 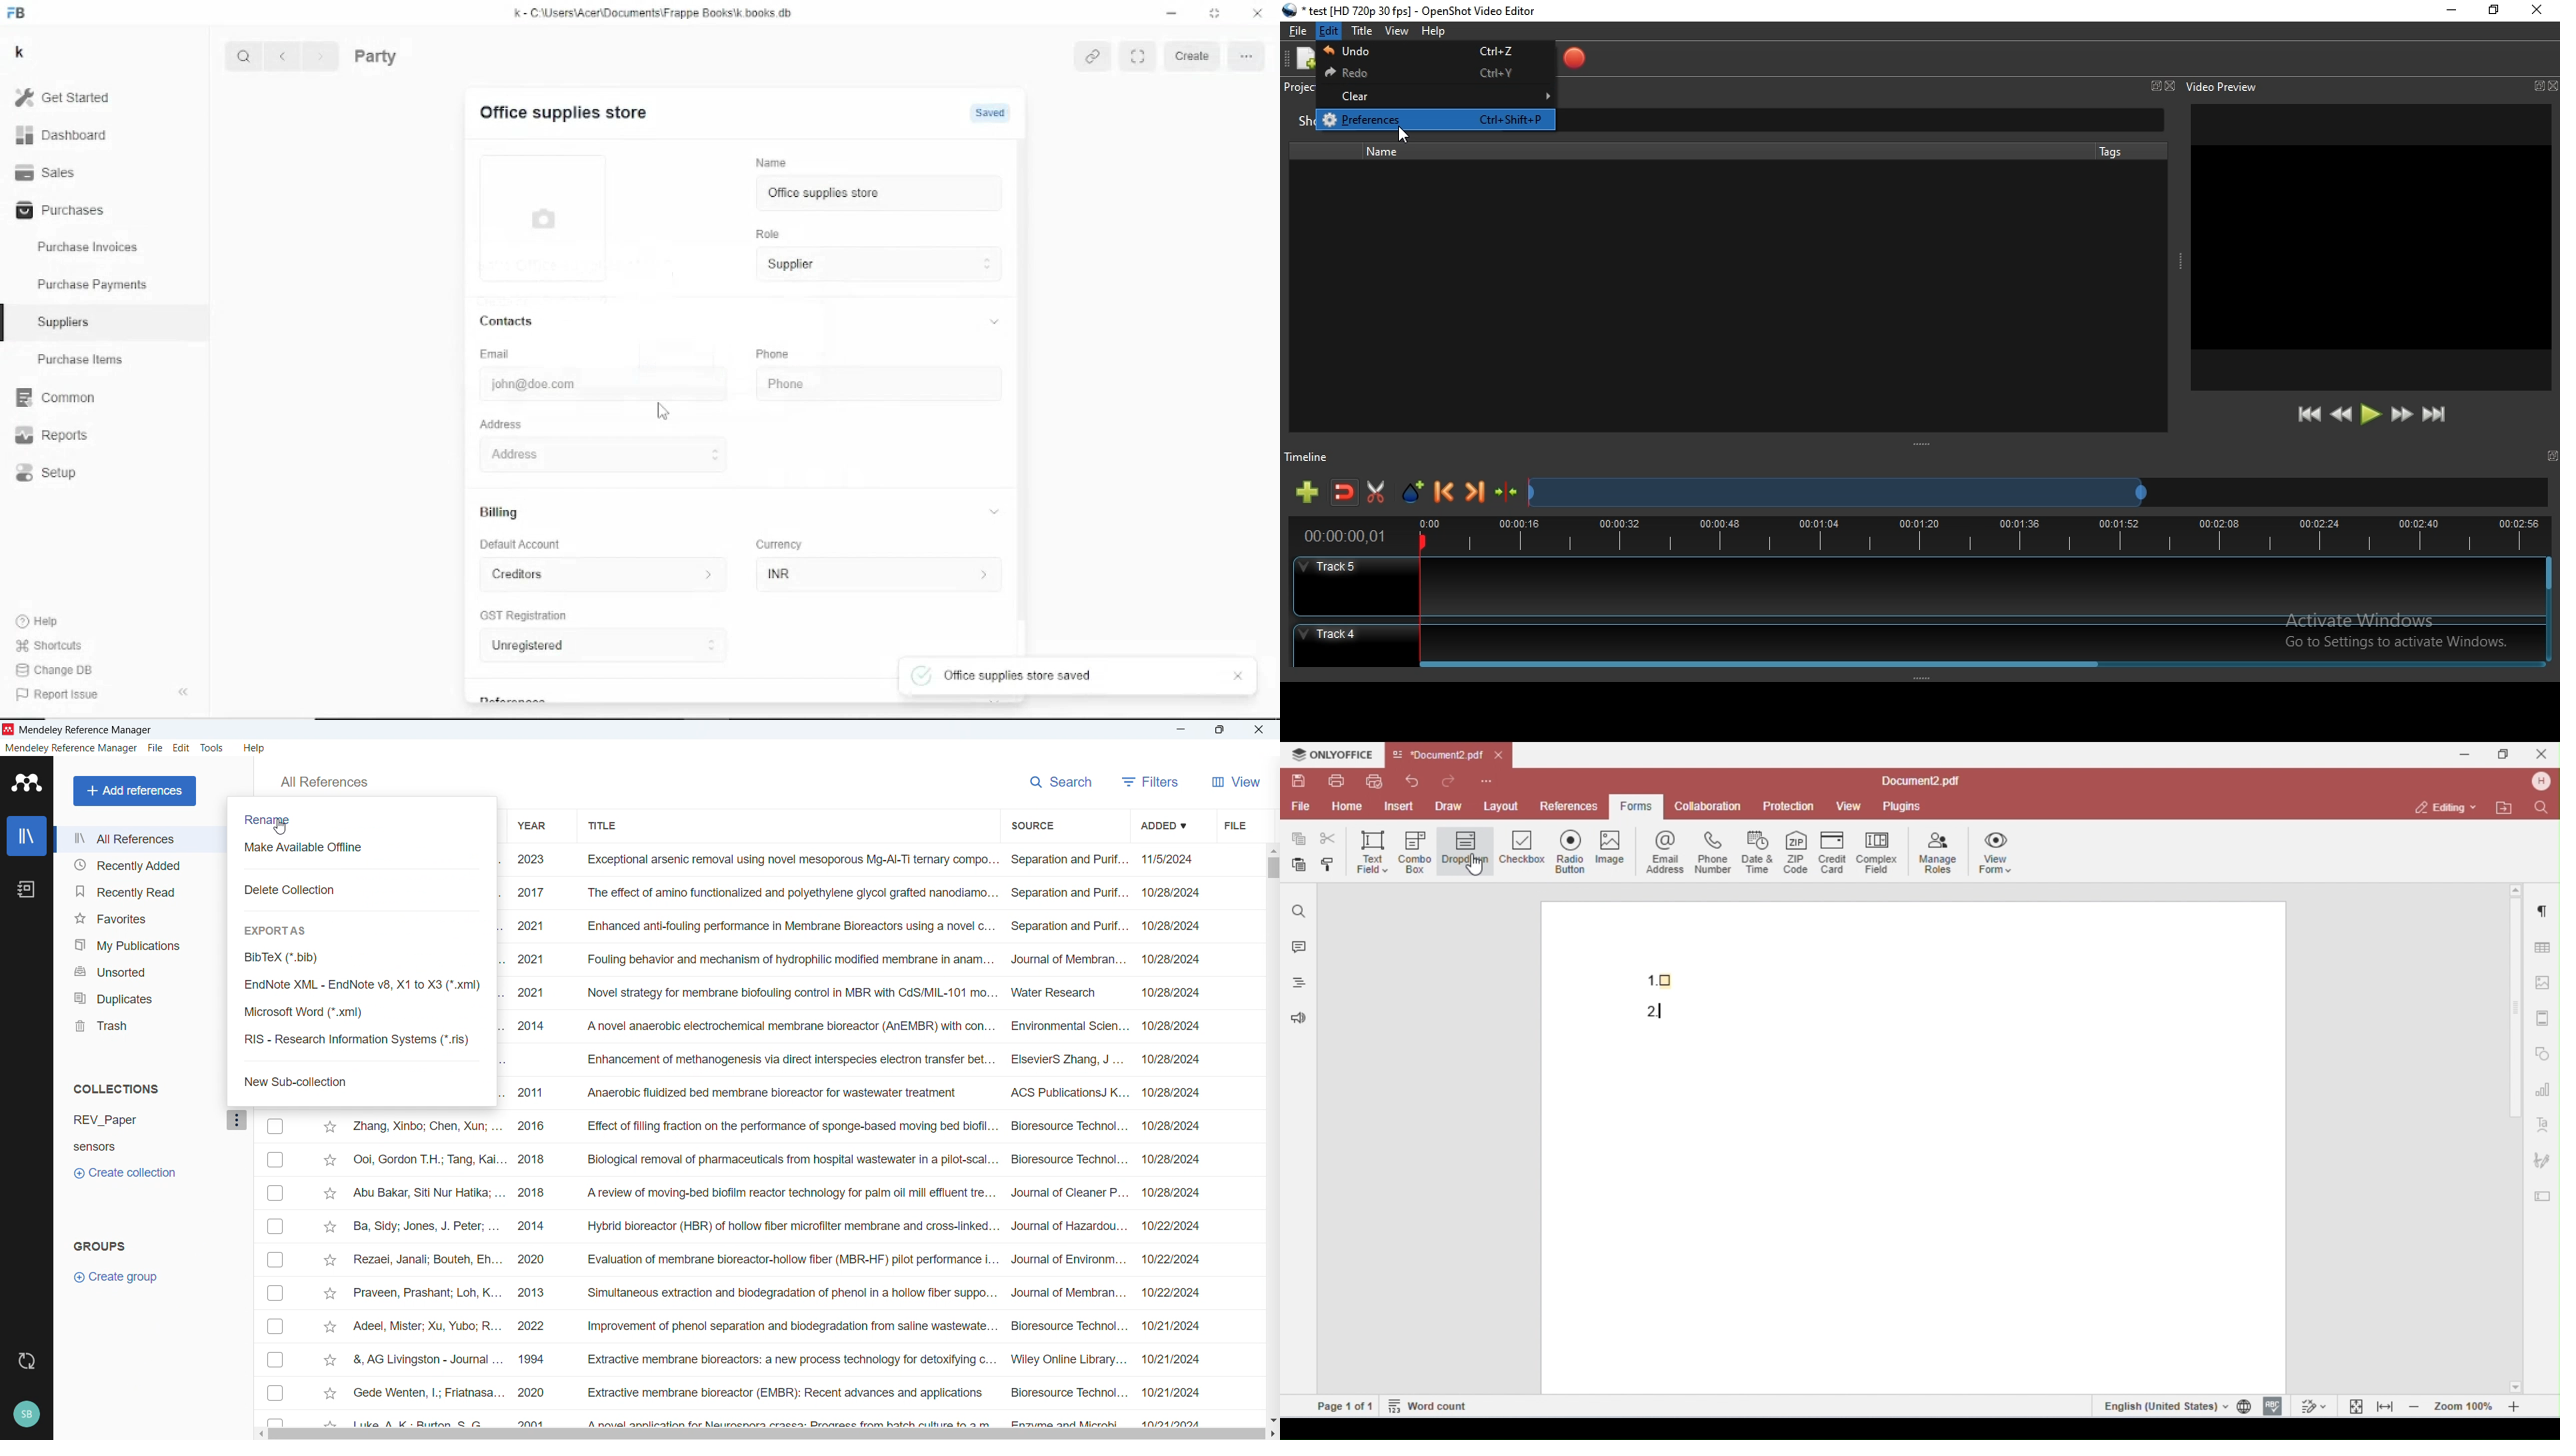 I want to click on Unregistered, so click(x=604, y=647).